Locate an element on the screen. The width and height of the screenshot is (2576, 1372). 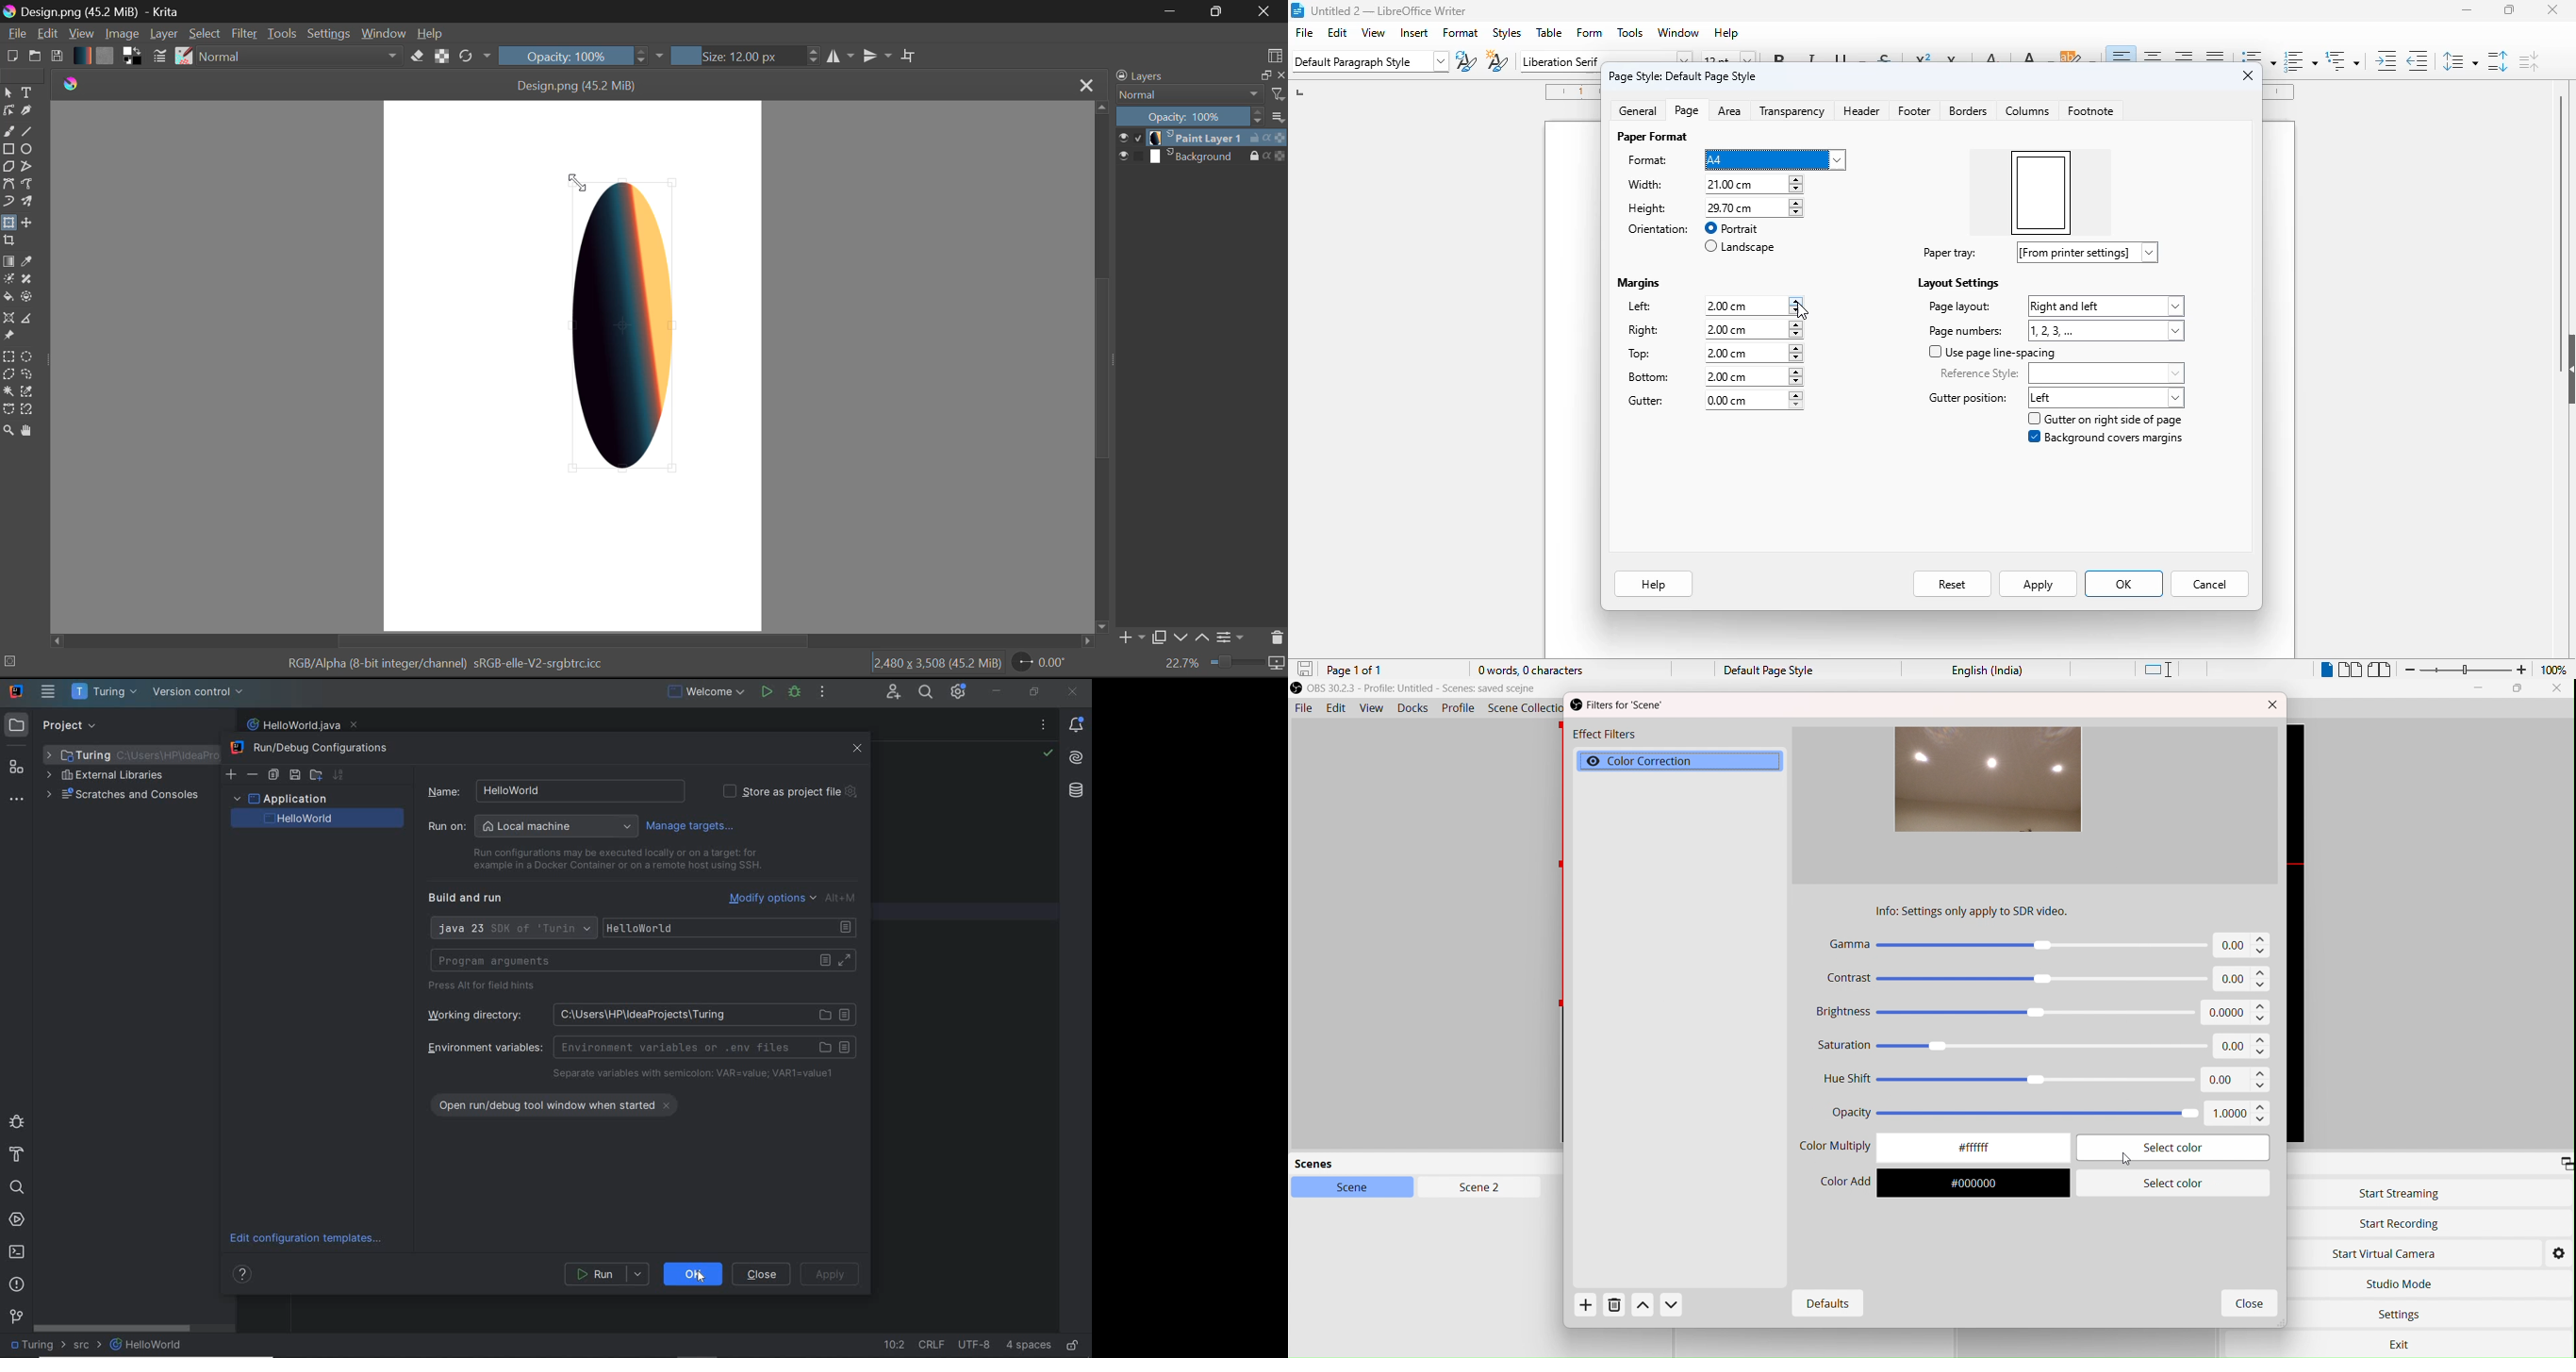
Close is located at coordinates (2276, 705).